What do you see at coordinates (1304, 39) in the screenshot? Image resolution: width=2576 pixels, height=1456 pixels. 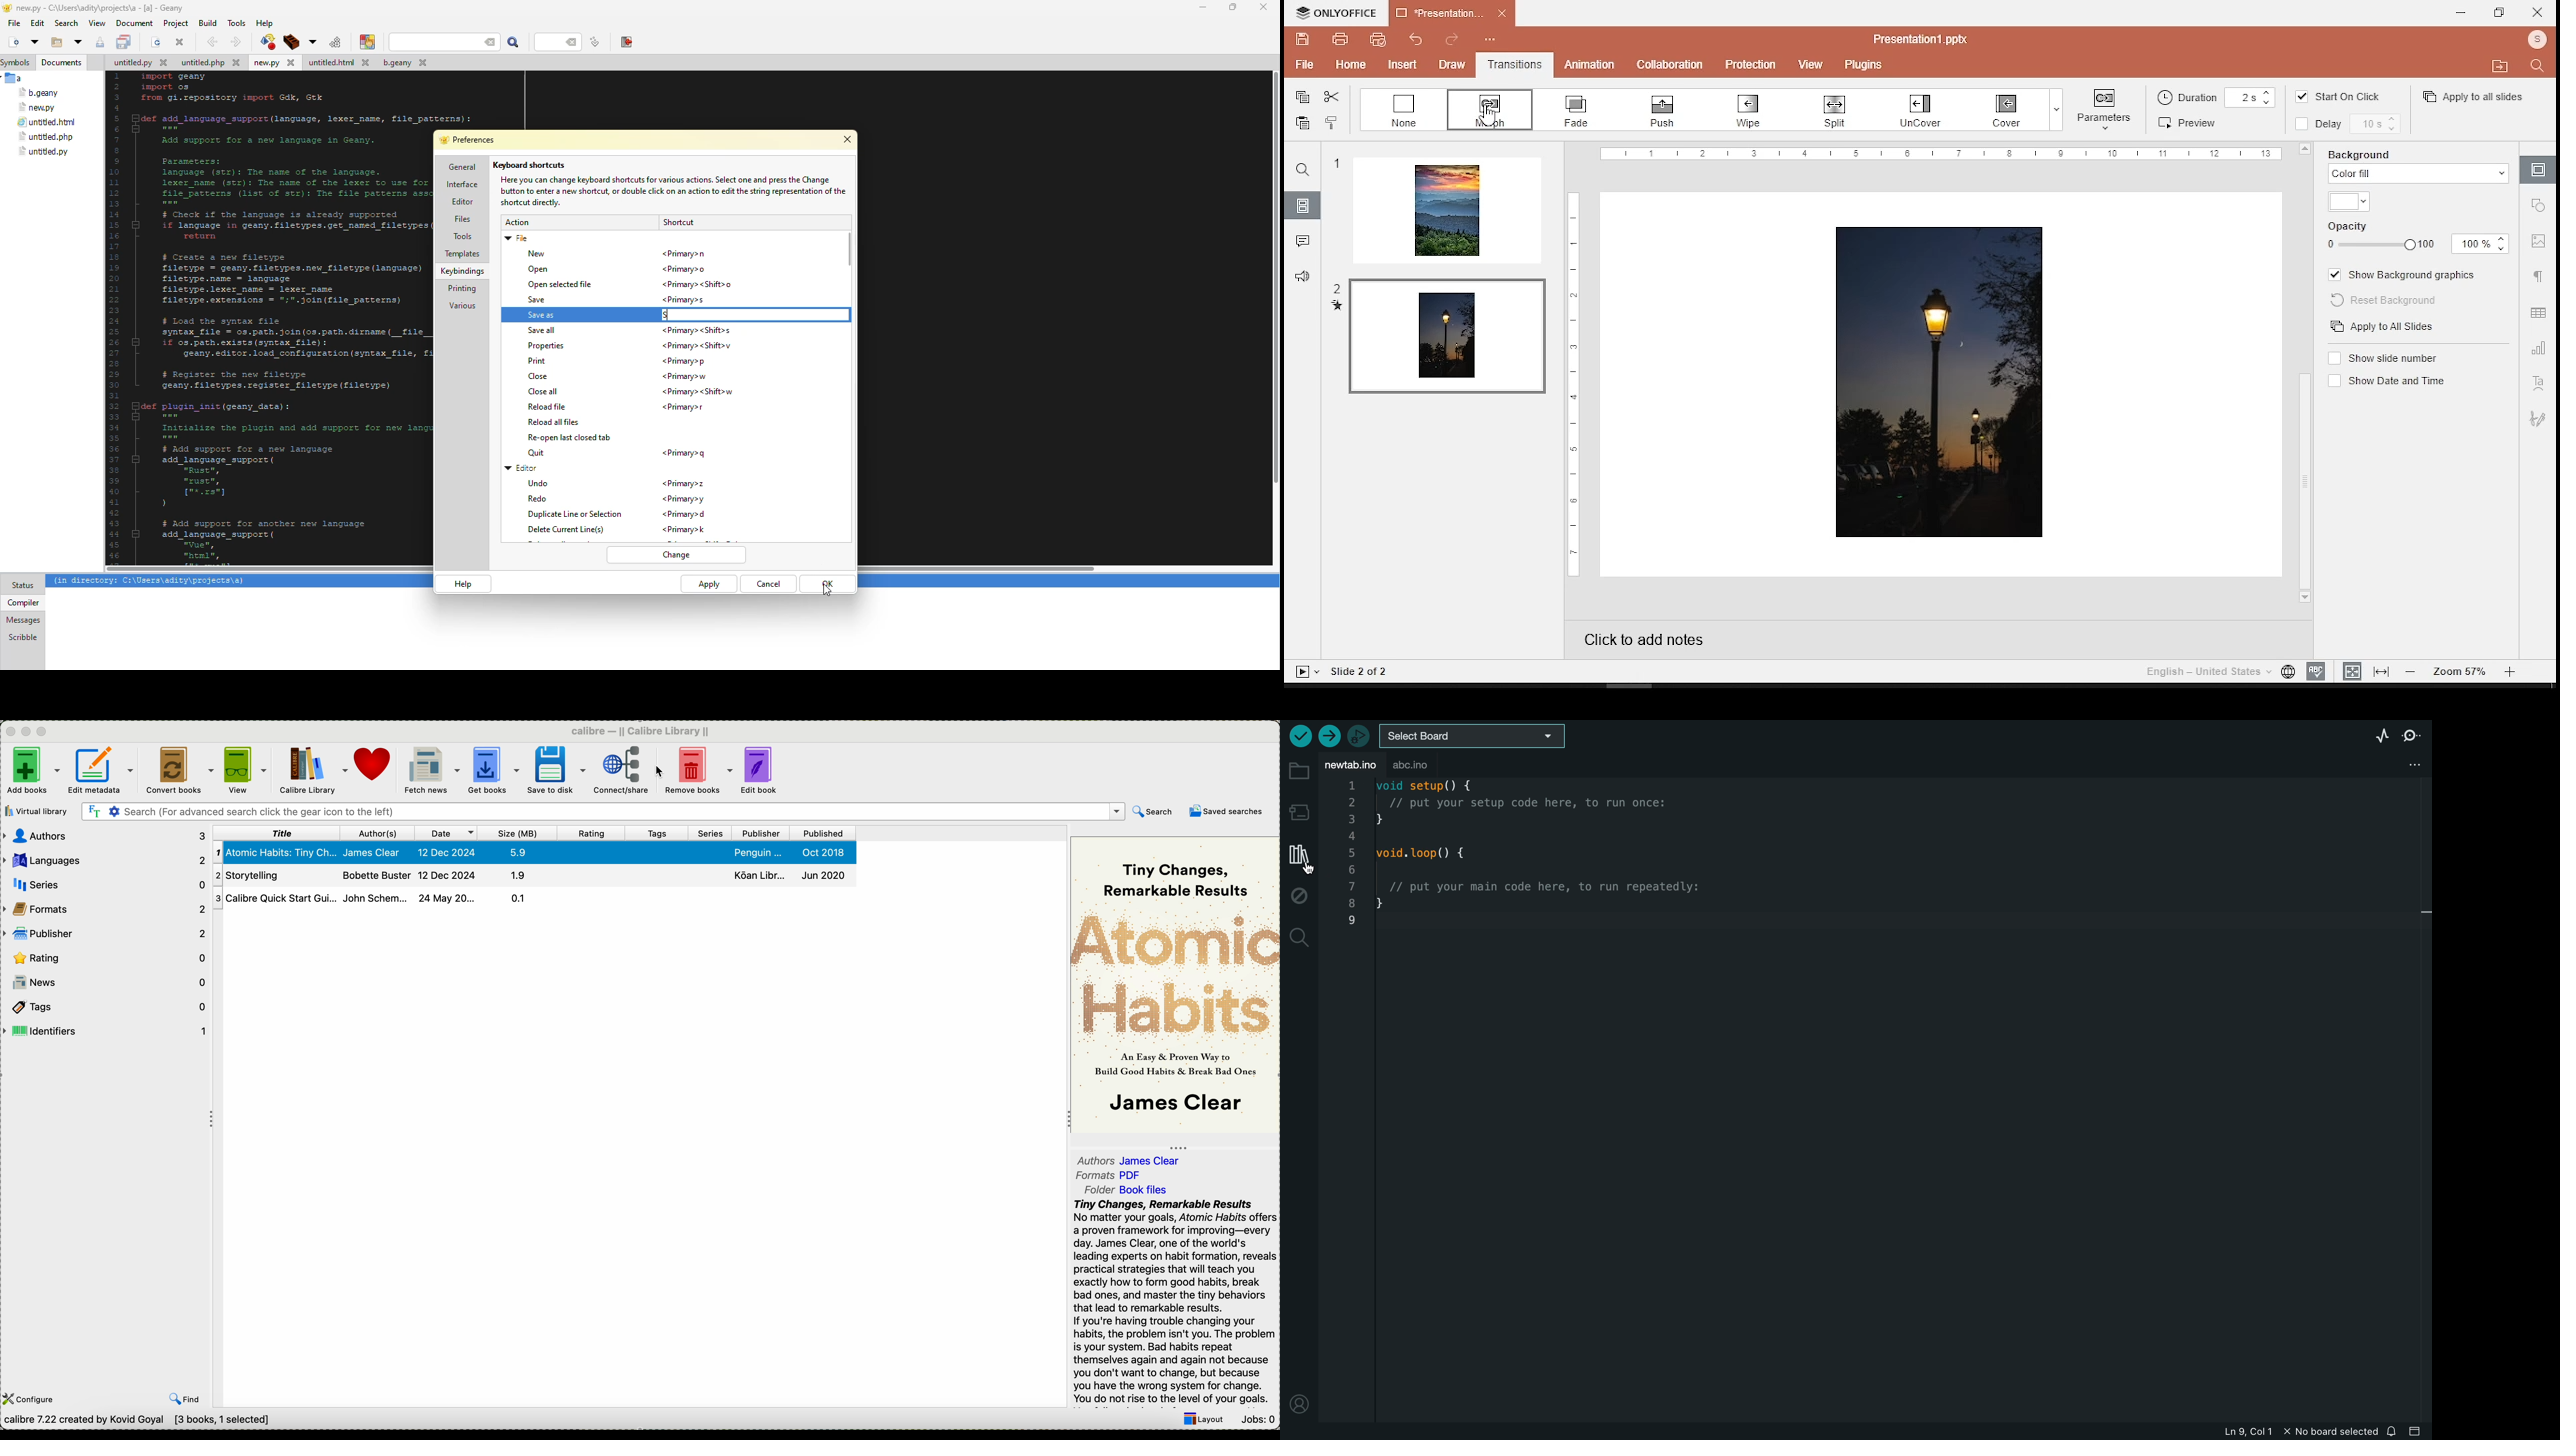 I see `save` at bounding box center [1304, 39].